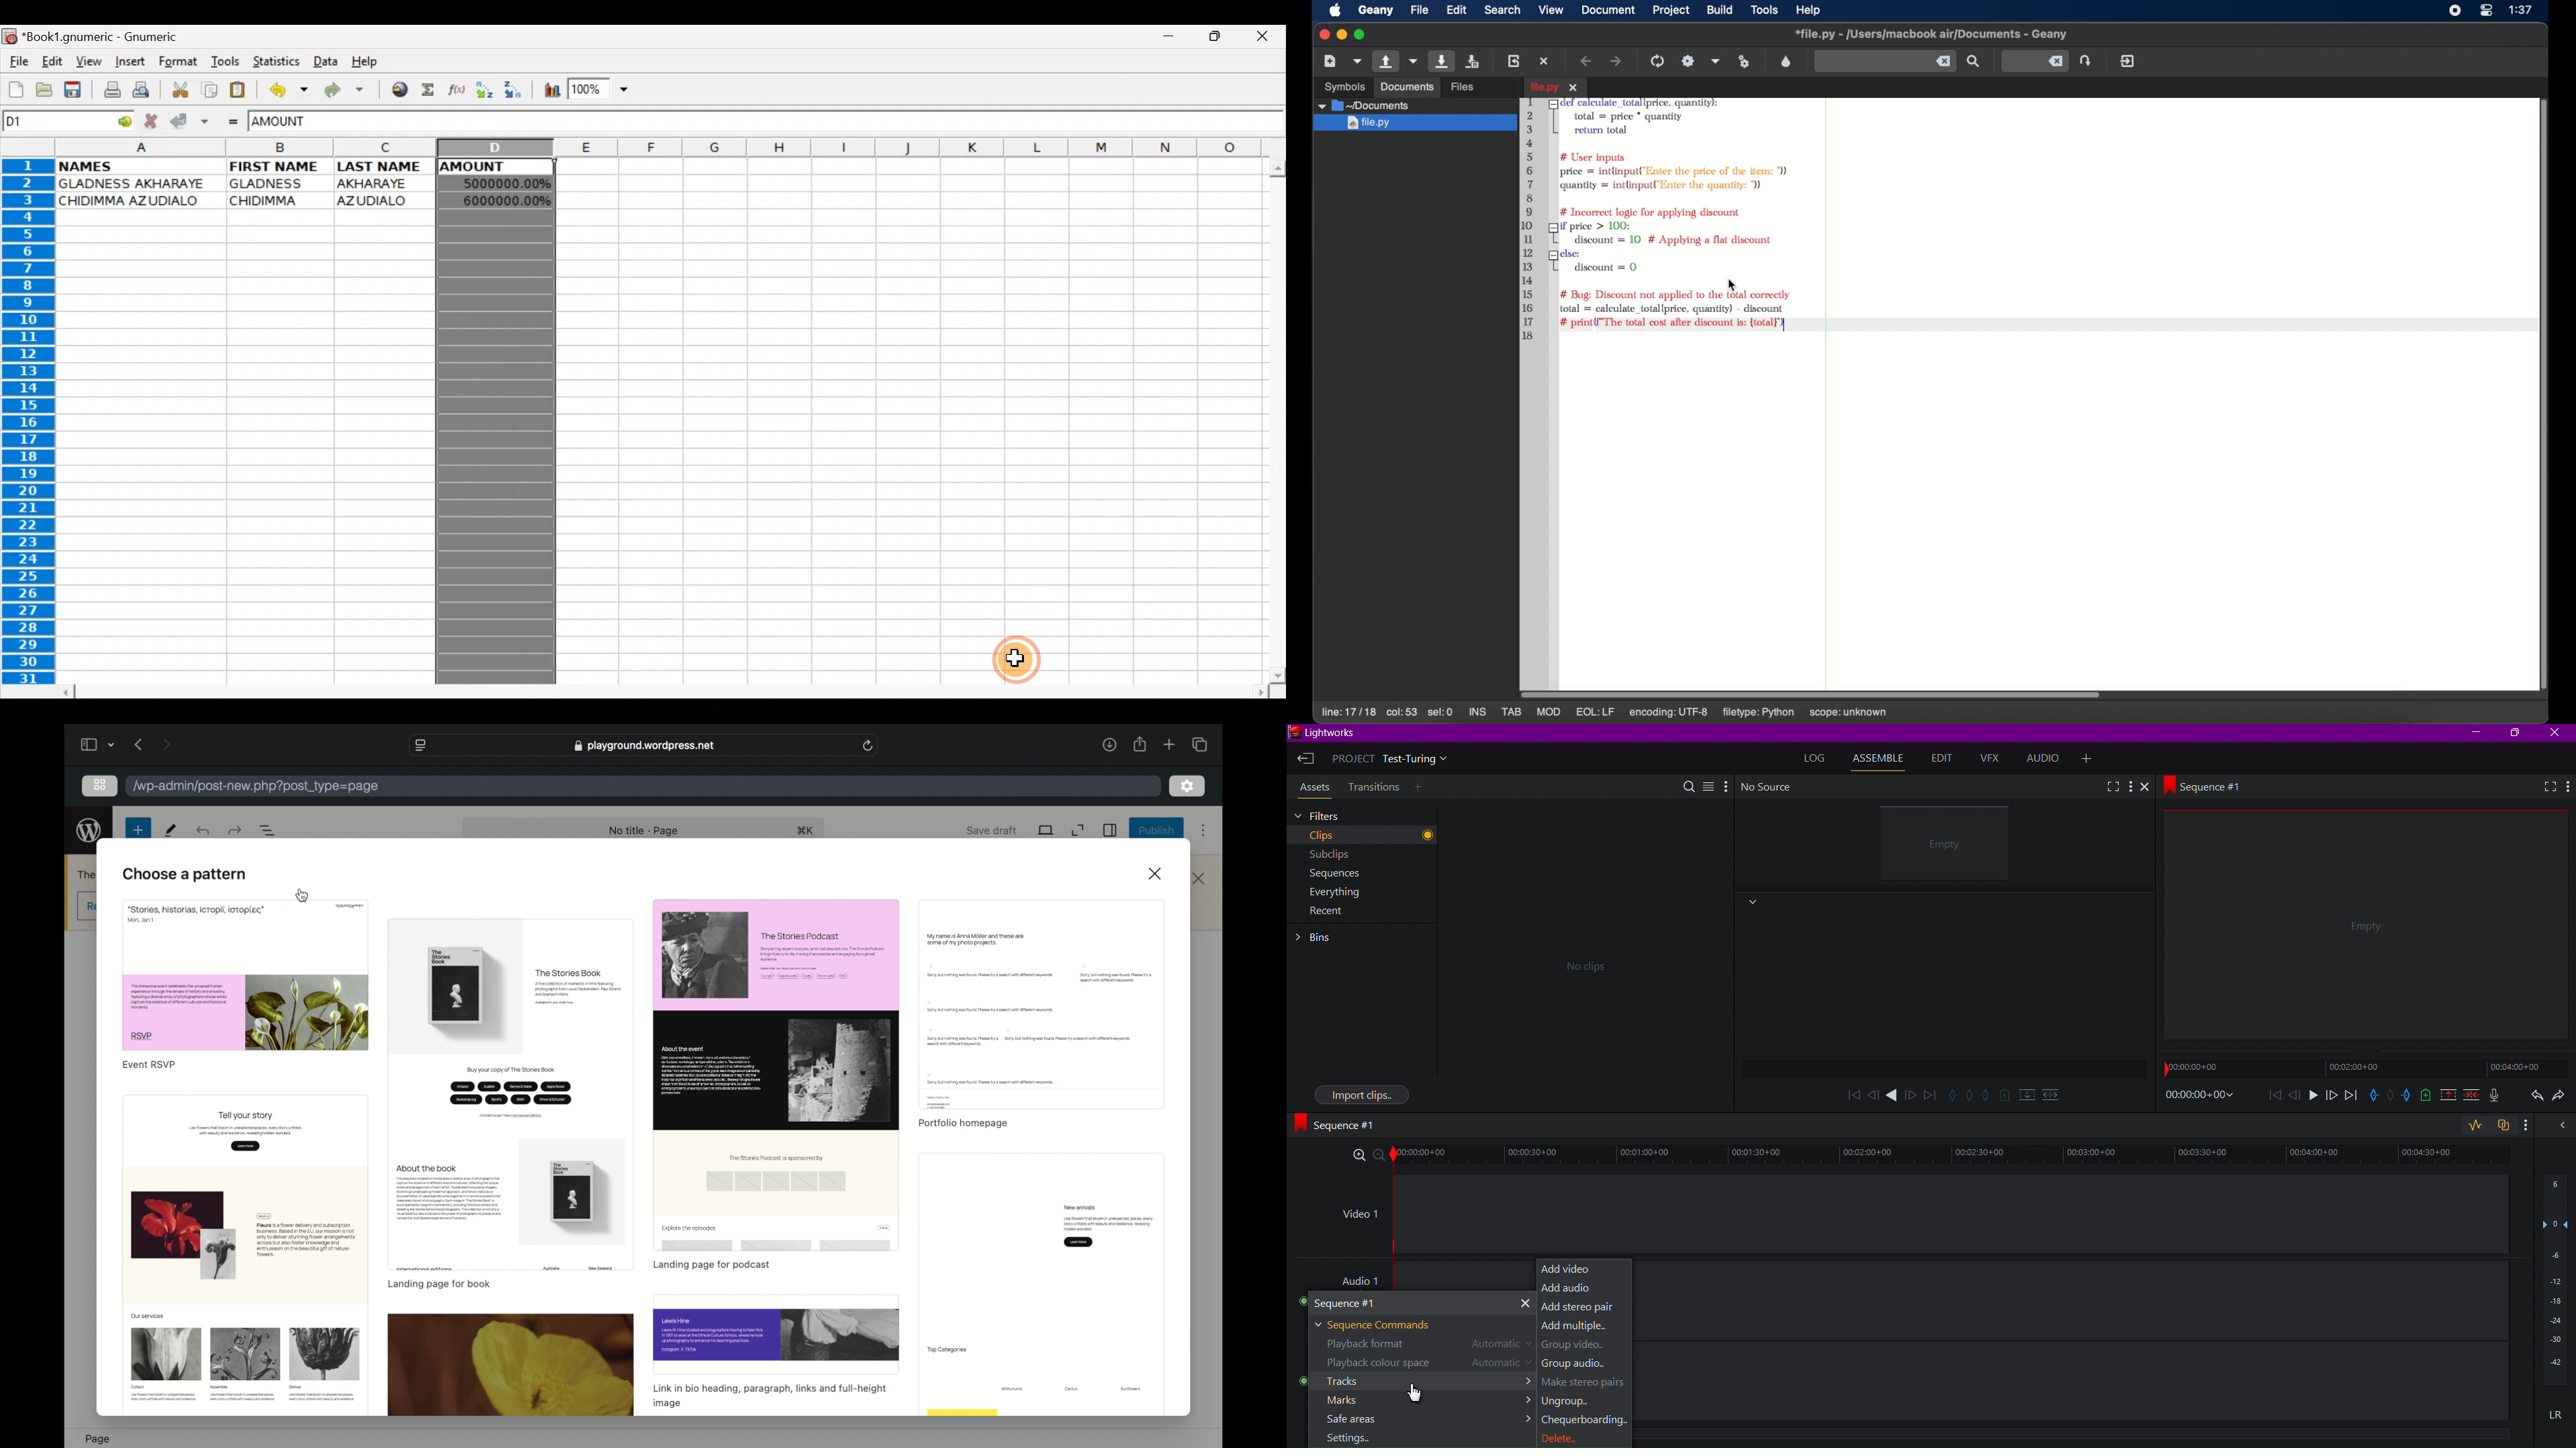 The image size is (2576, 1456). Describe the element at coordinates (1342, 34) in the screenshot. I see `minimize` at that location.